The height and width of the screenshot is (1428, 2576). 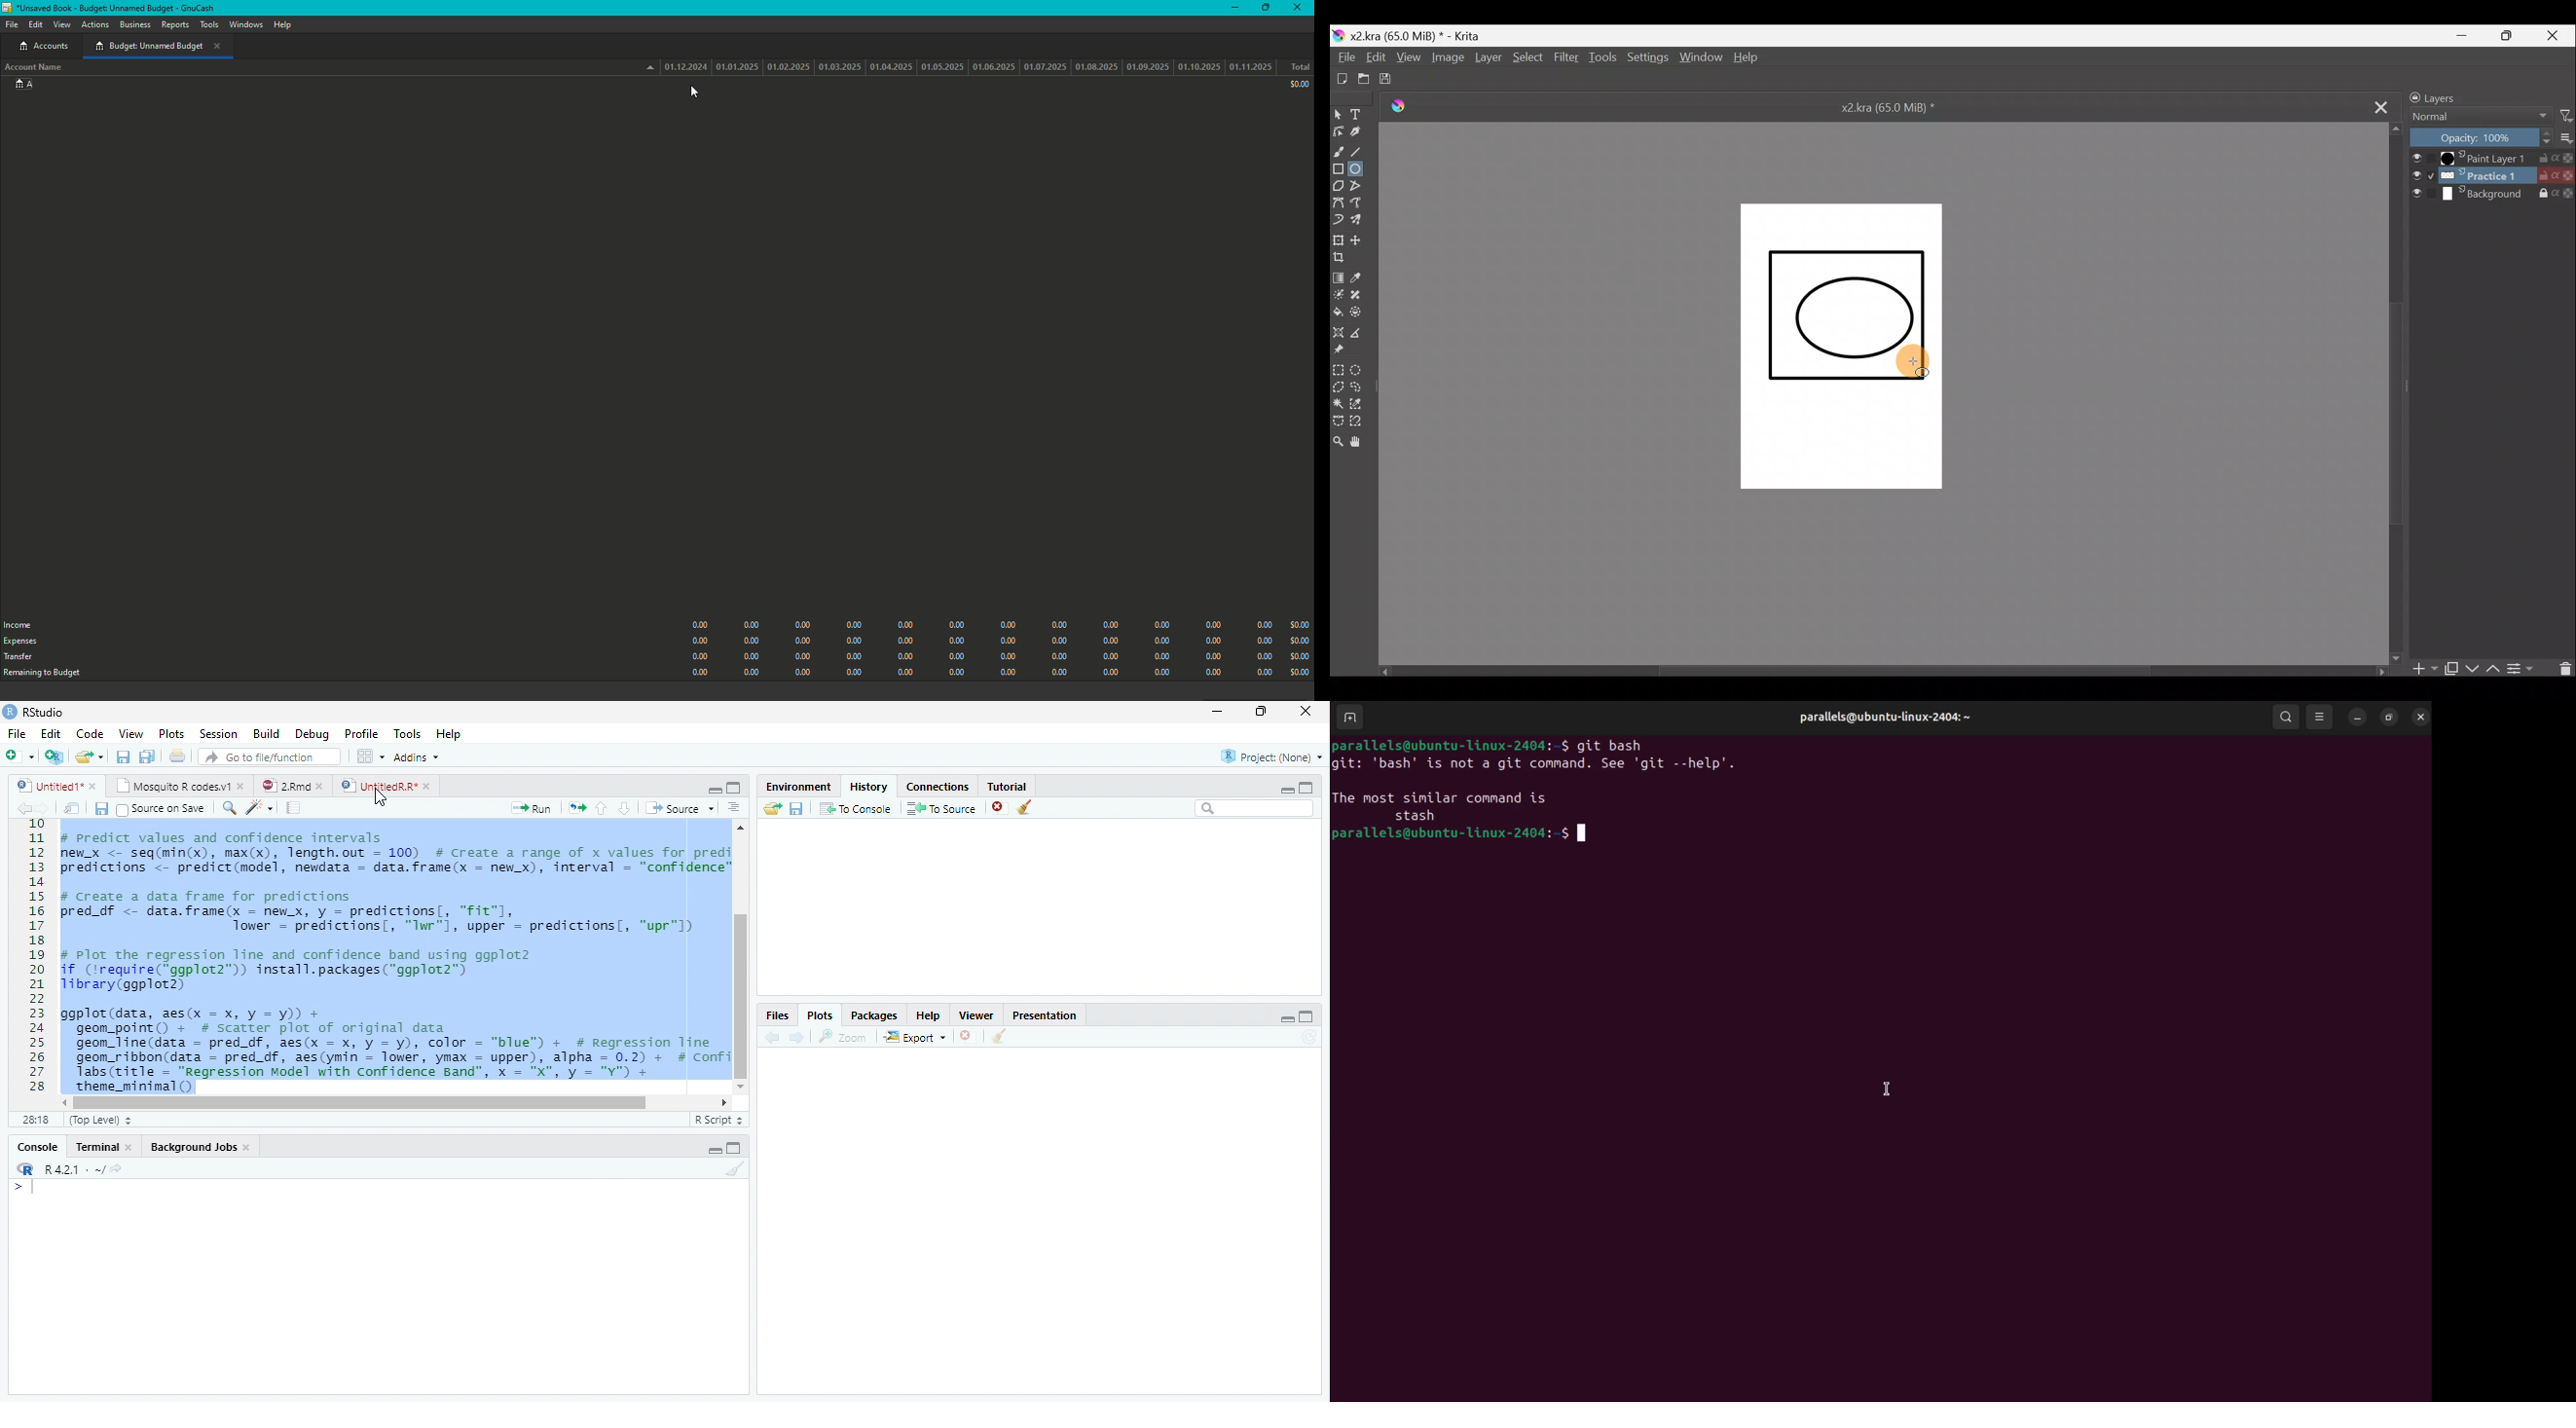 I want to click on Source, so click(x=681, y=809).